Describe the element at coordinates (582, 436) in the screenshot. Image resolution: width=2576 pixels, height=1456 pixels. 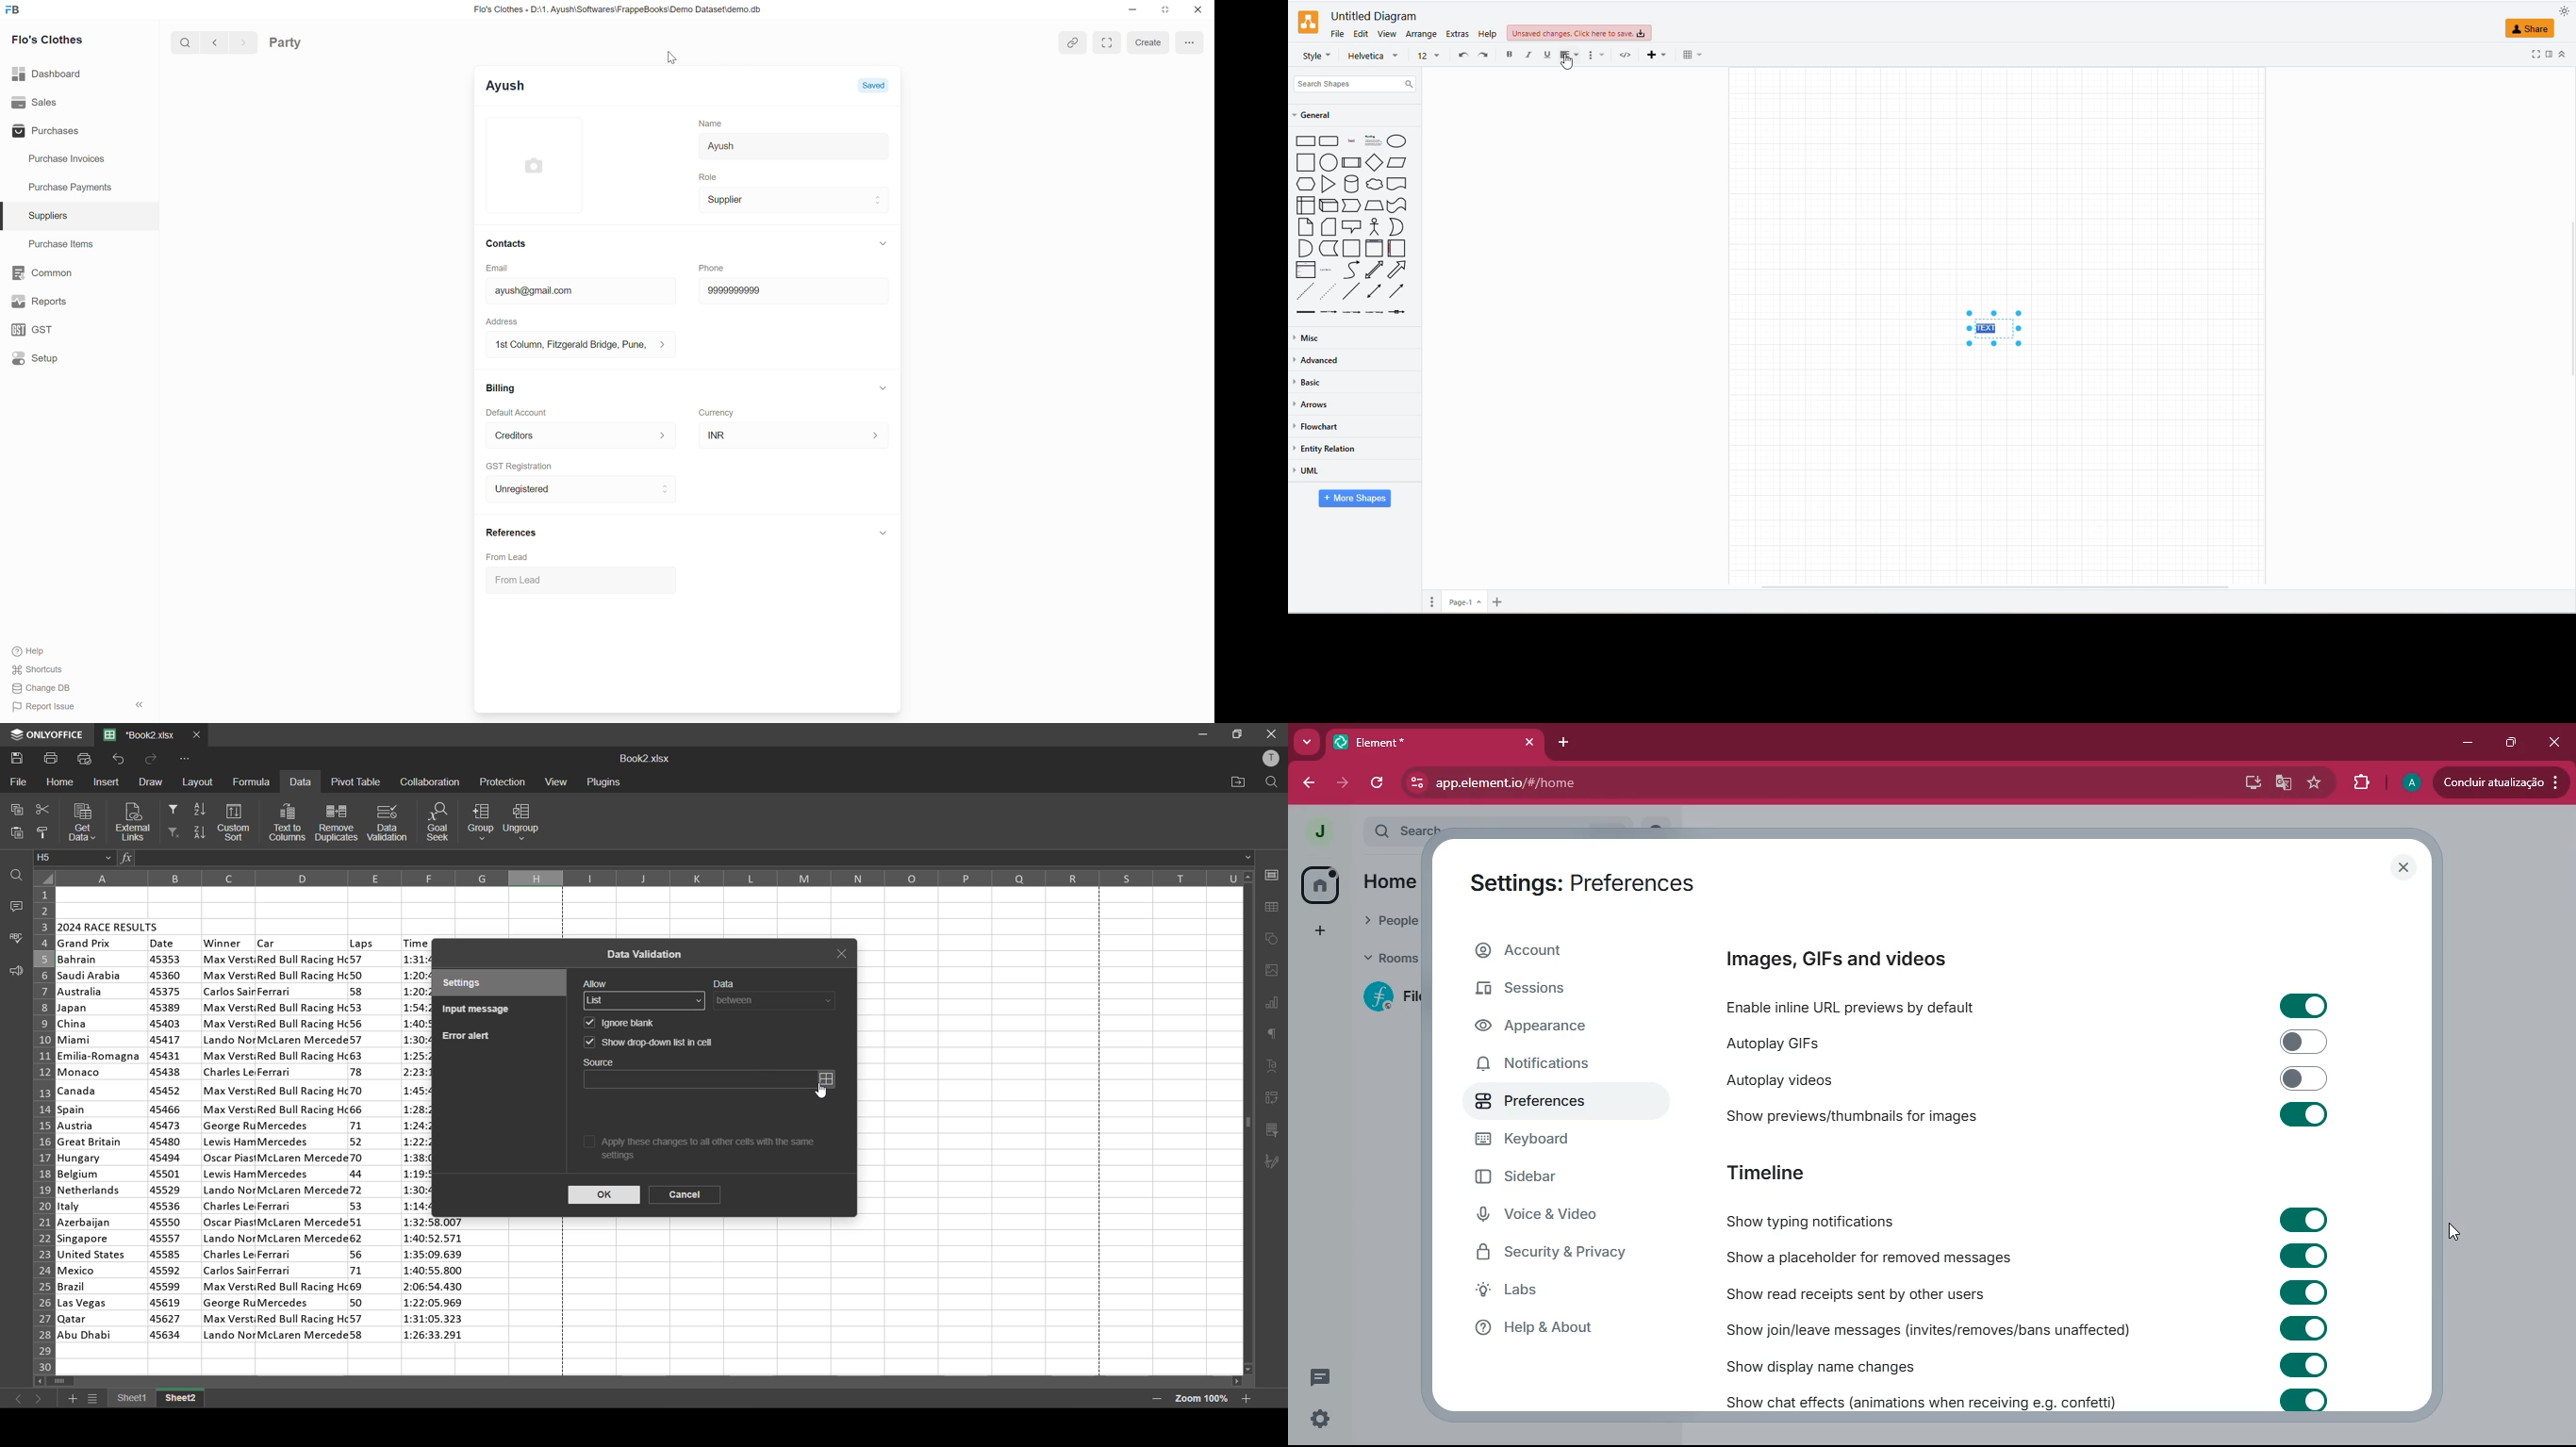
I see `Default Account` at that location.